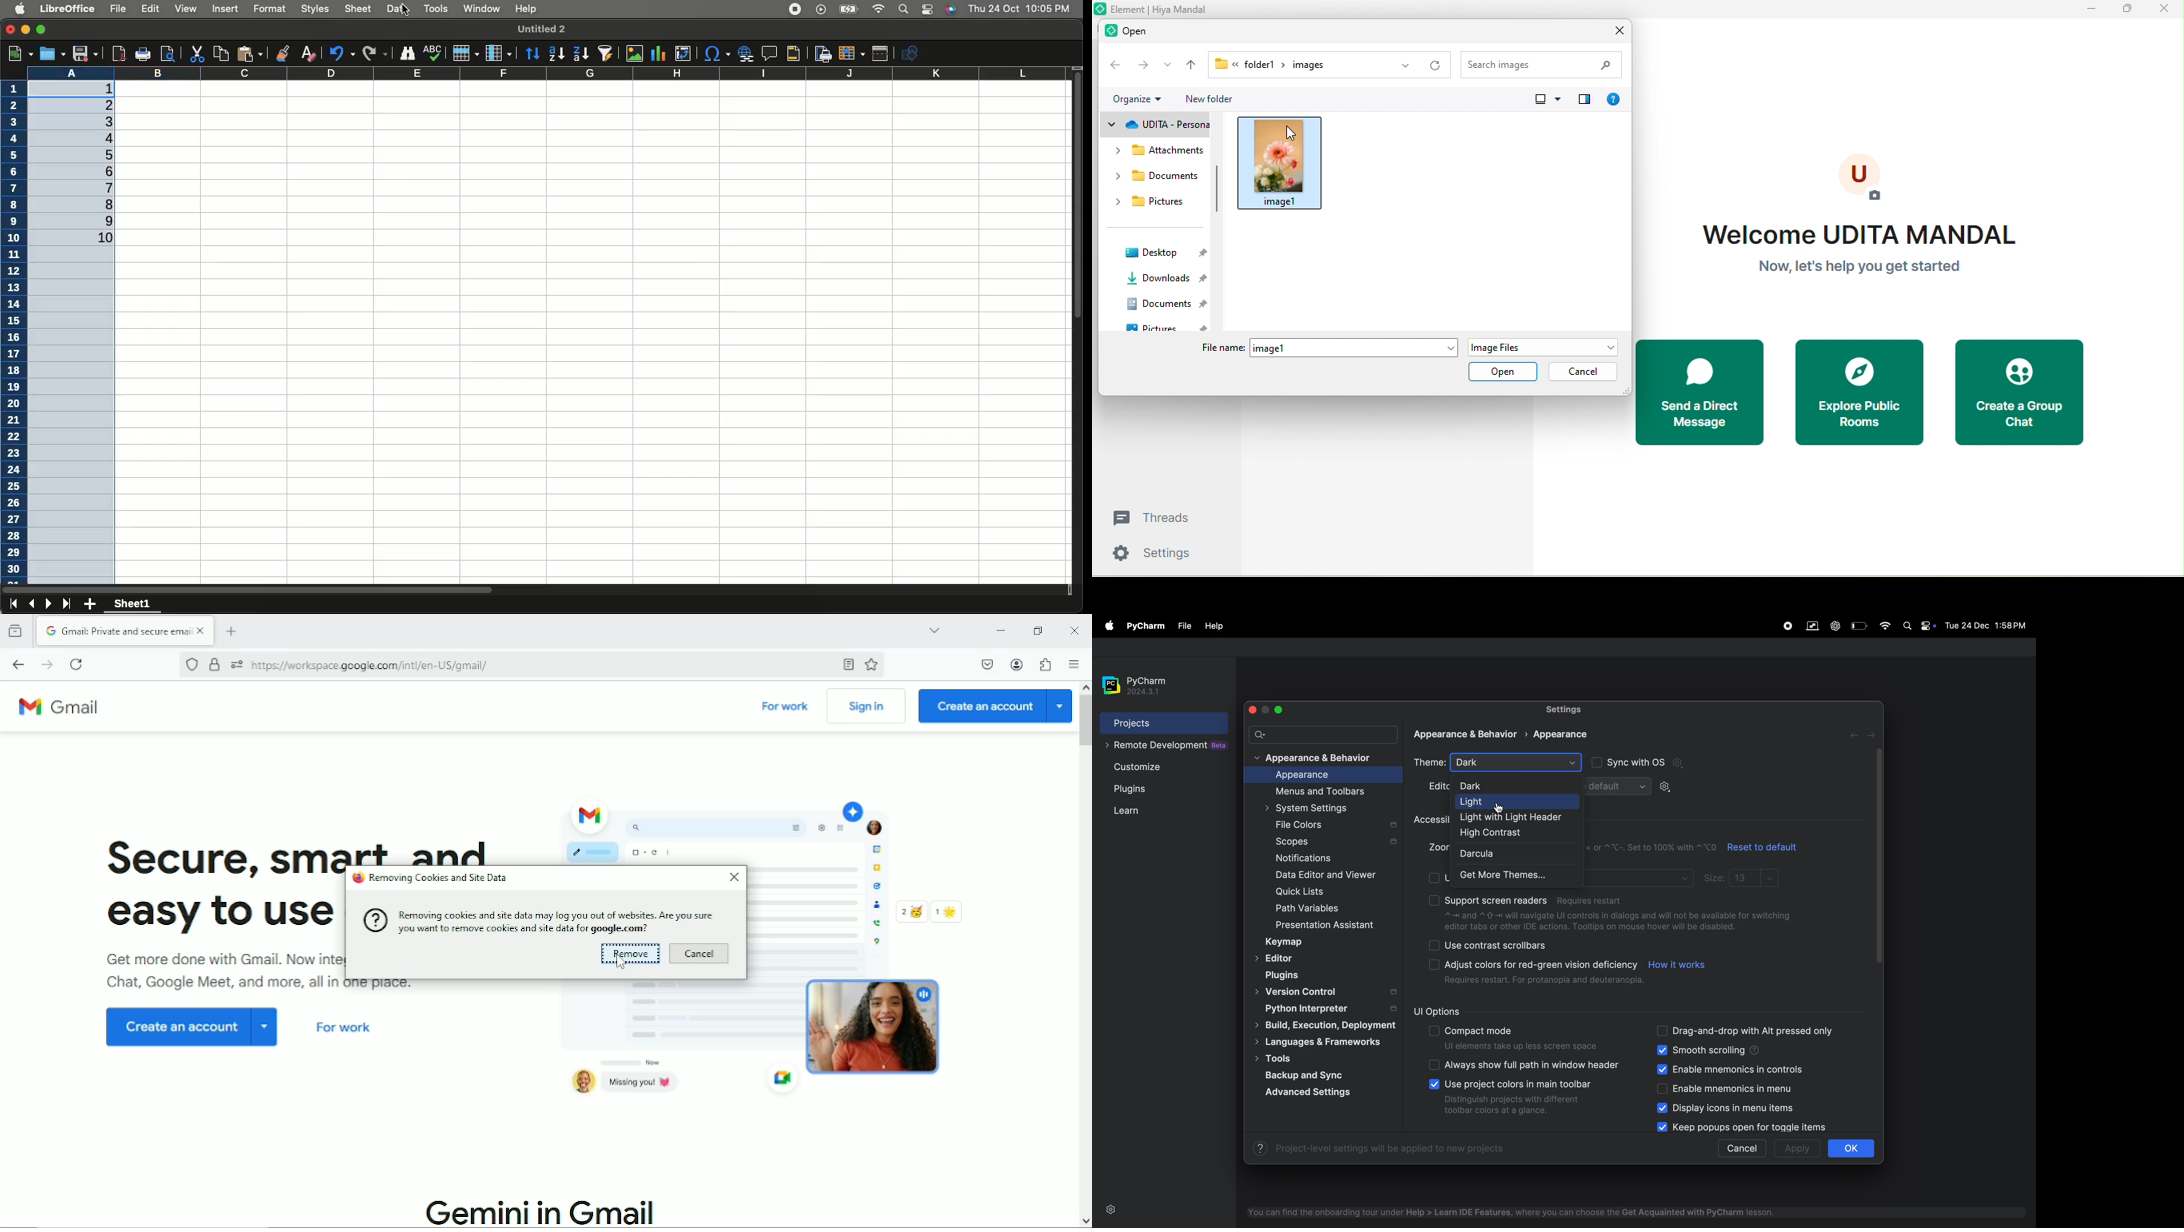 This screenshot has height=1232, width=2184. What do you see at coordinates (235, 665) in the screenshot?
I see `You have granted this website additional permissions` at bounding box center [235, 665].